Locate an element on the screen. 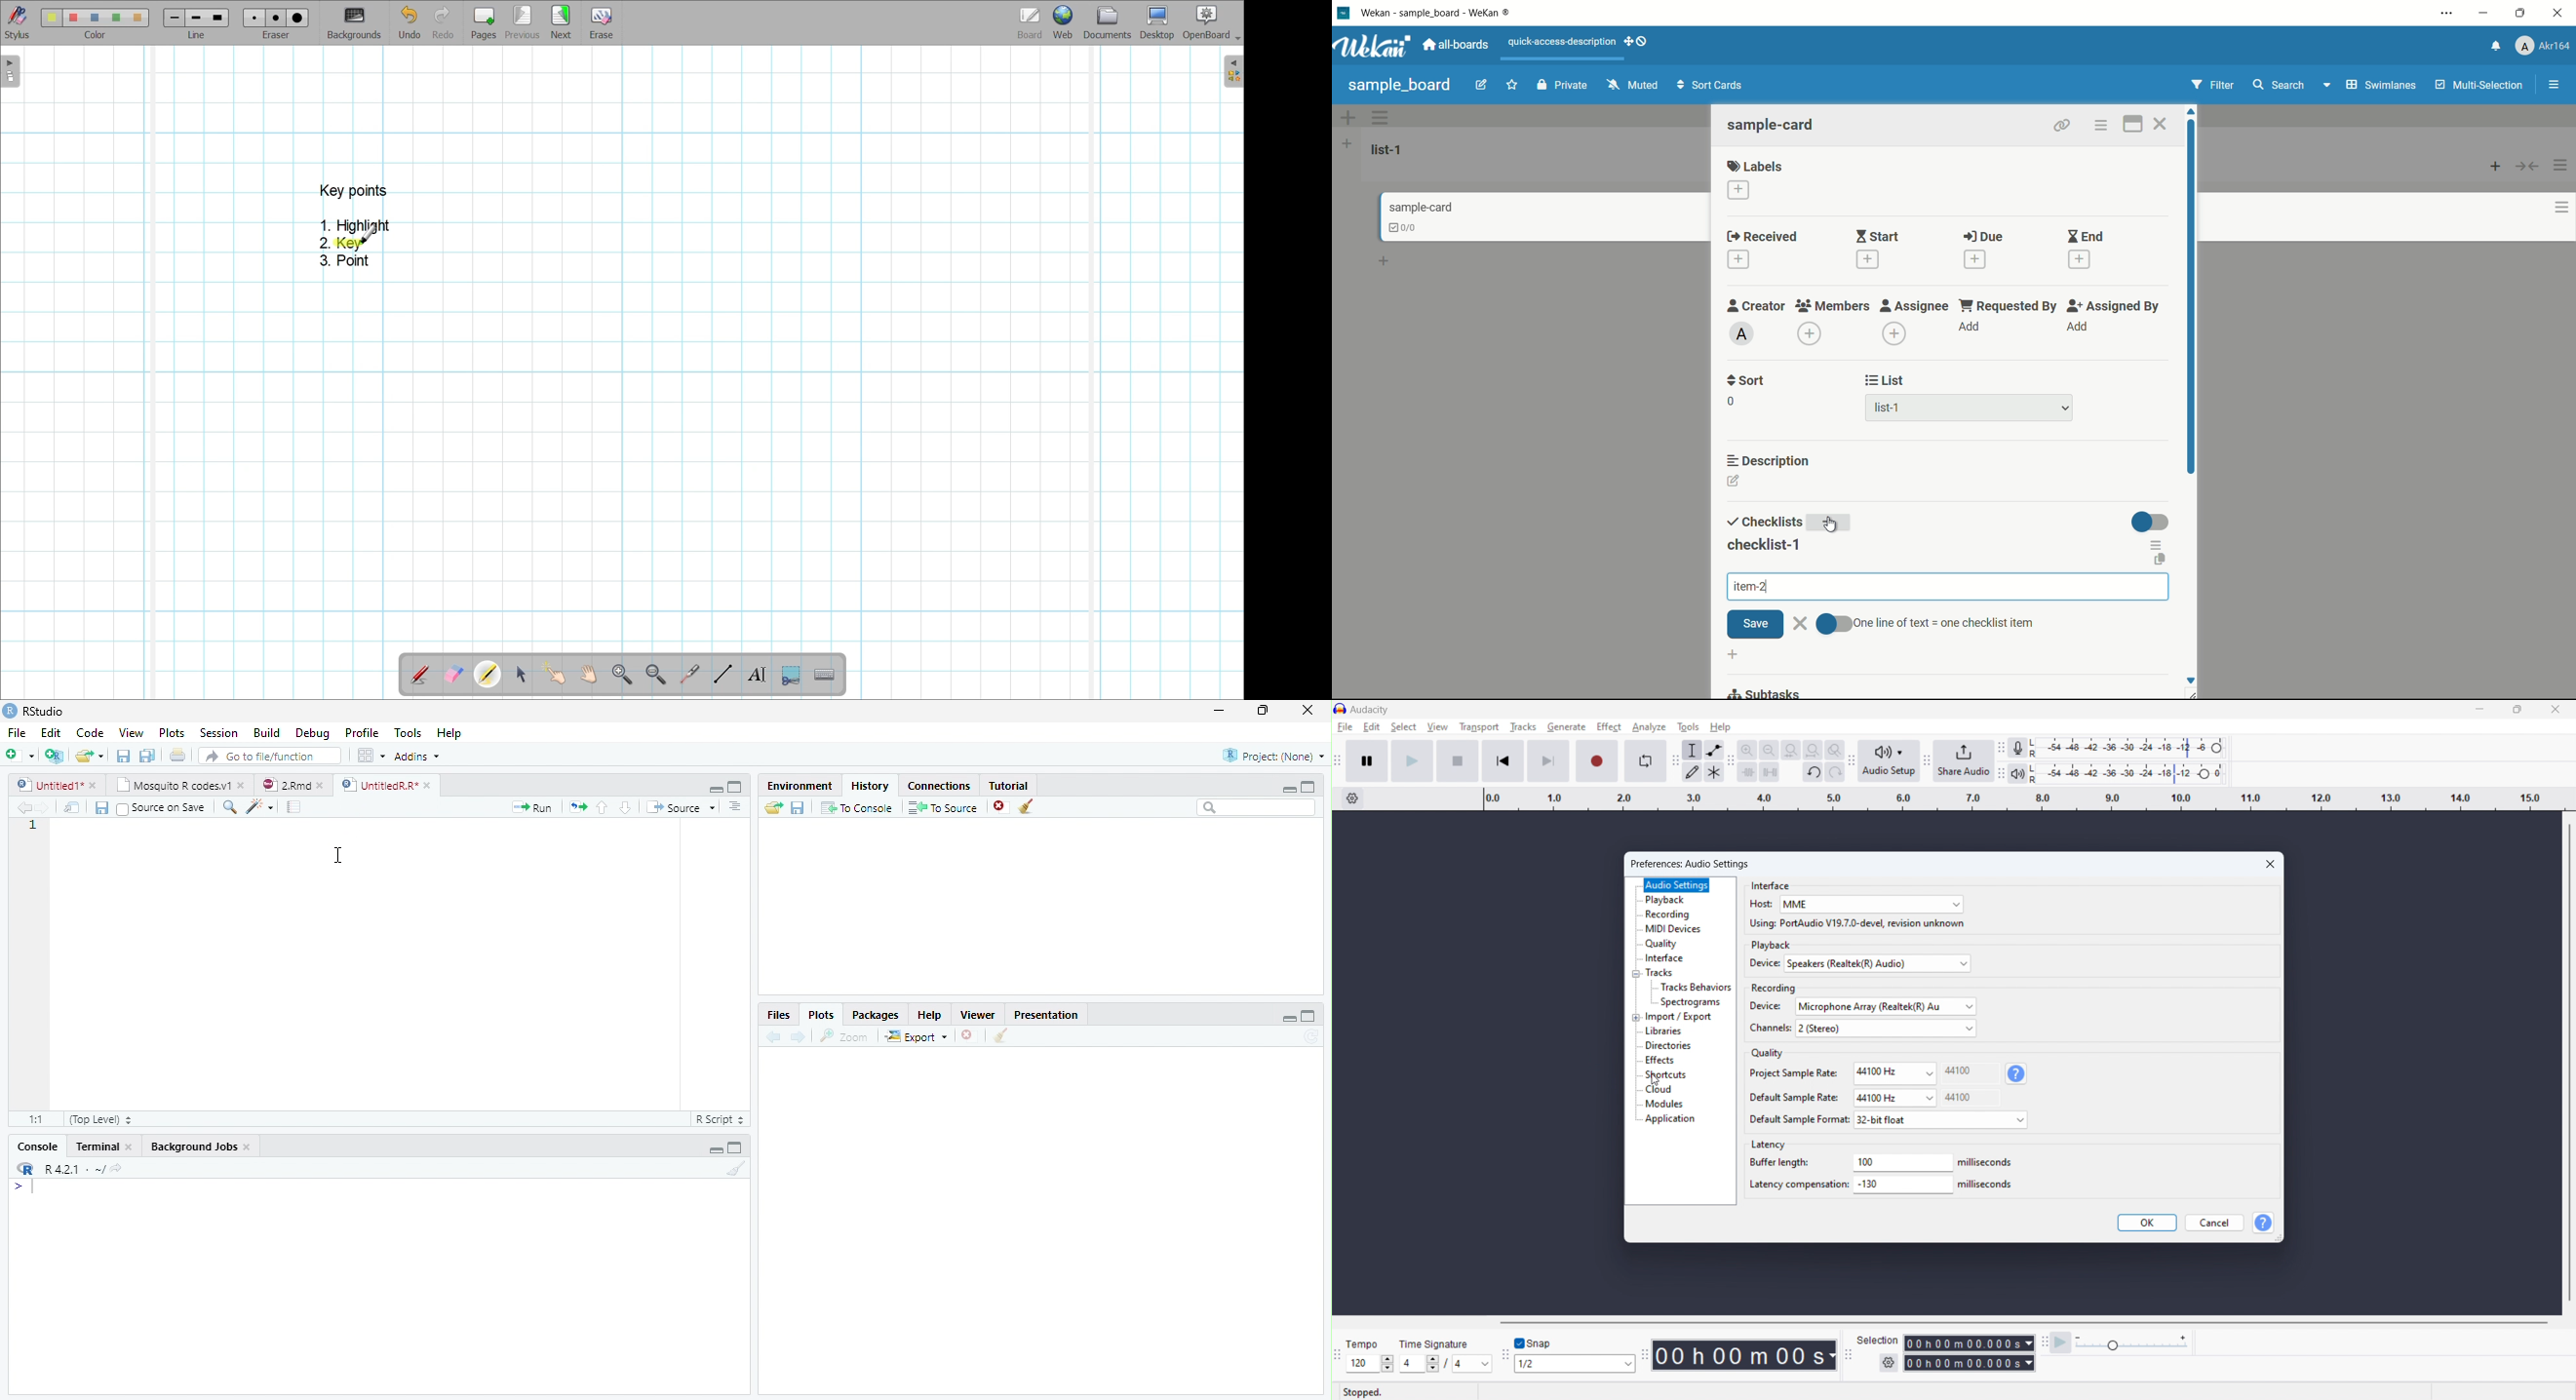 This screenshot has width=2576, height=1400. Environment is located at coordinates (801, 787).